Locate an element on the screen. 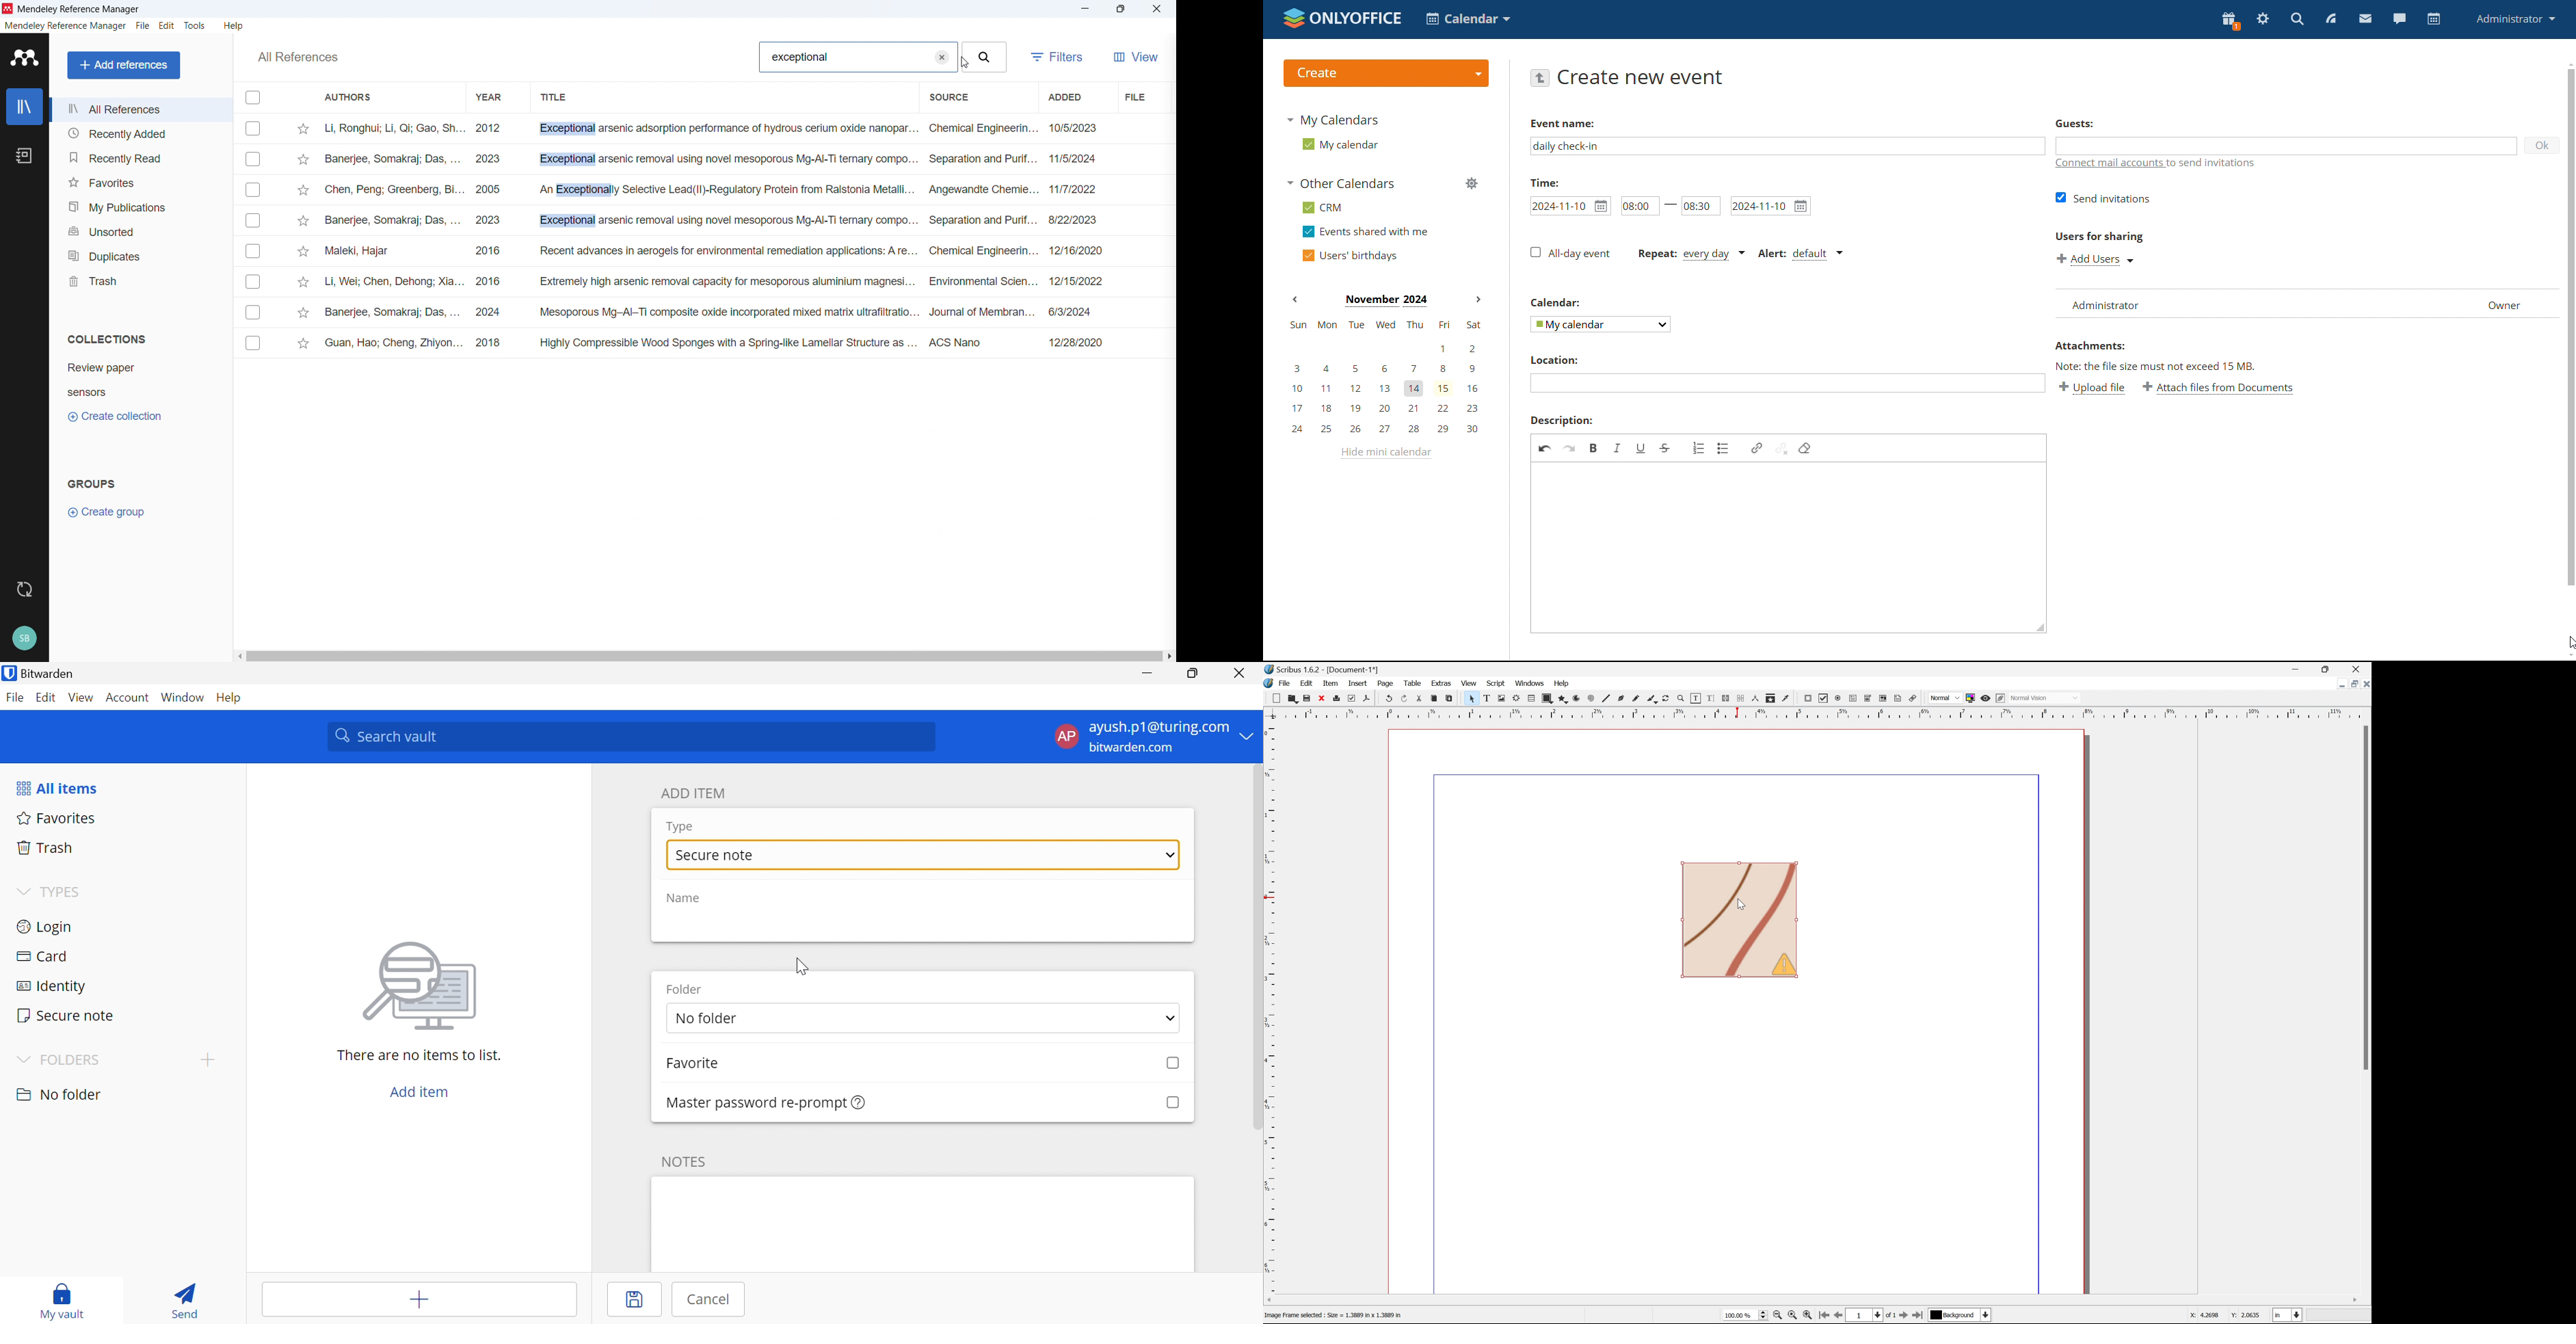 This screenshot has width=2576, height=1344. Dates of adding individual entries  is located at coordinates (1080, 241).